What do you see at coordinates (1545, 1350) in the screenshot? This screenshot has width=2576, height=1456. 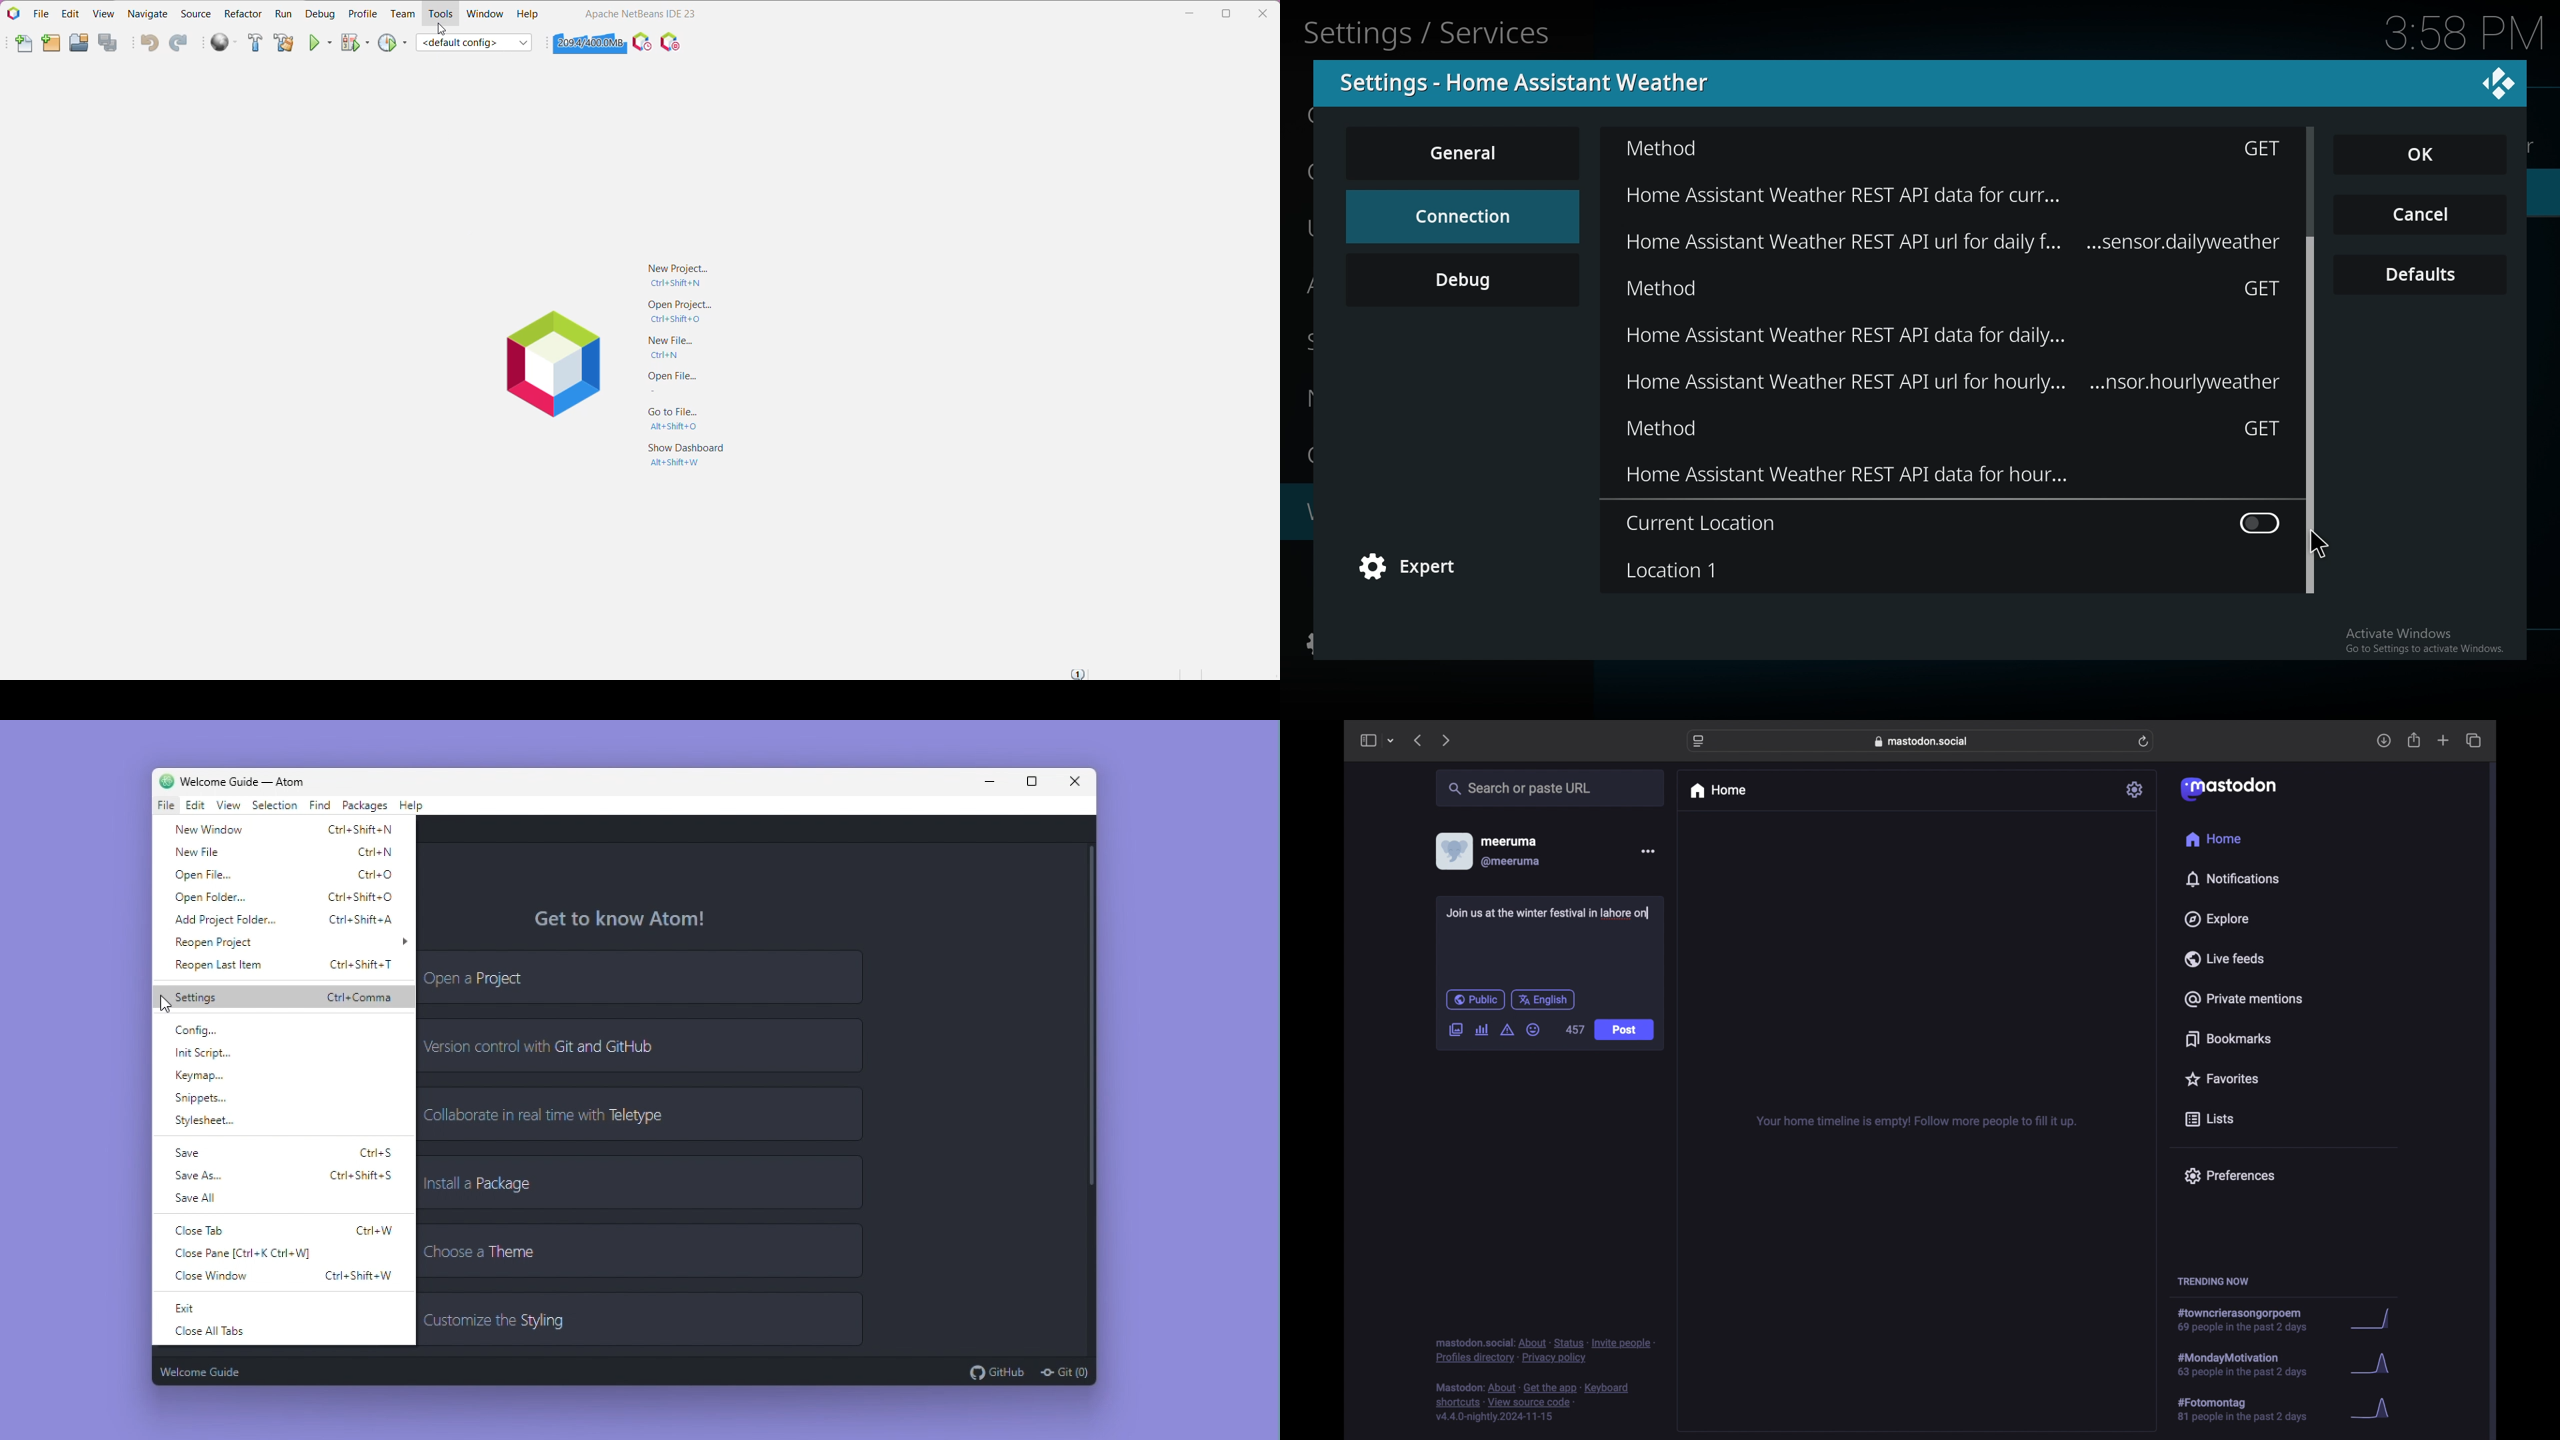 I see `footnote` at bounding box center [1545, 1350].